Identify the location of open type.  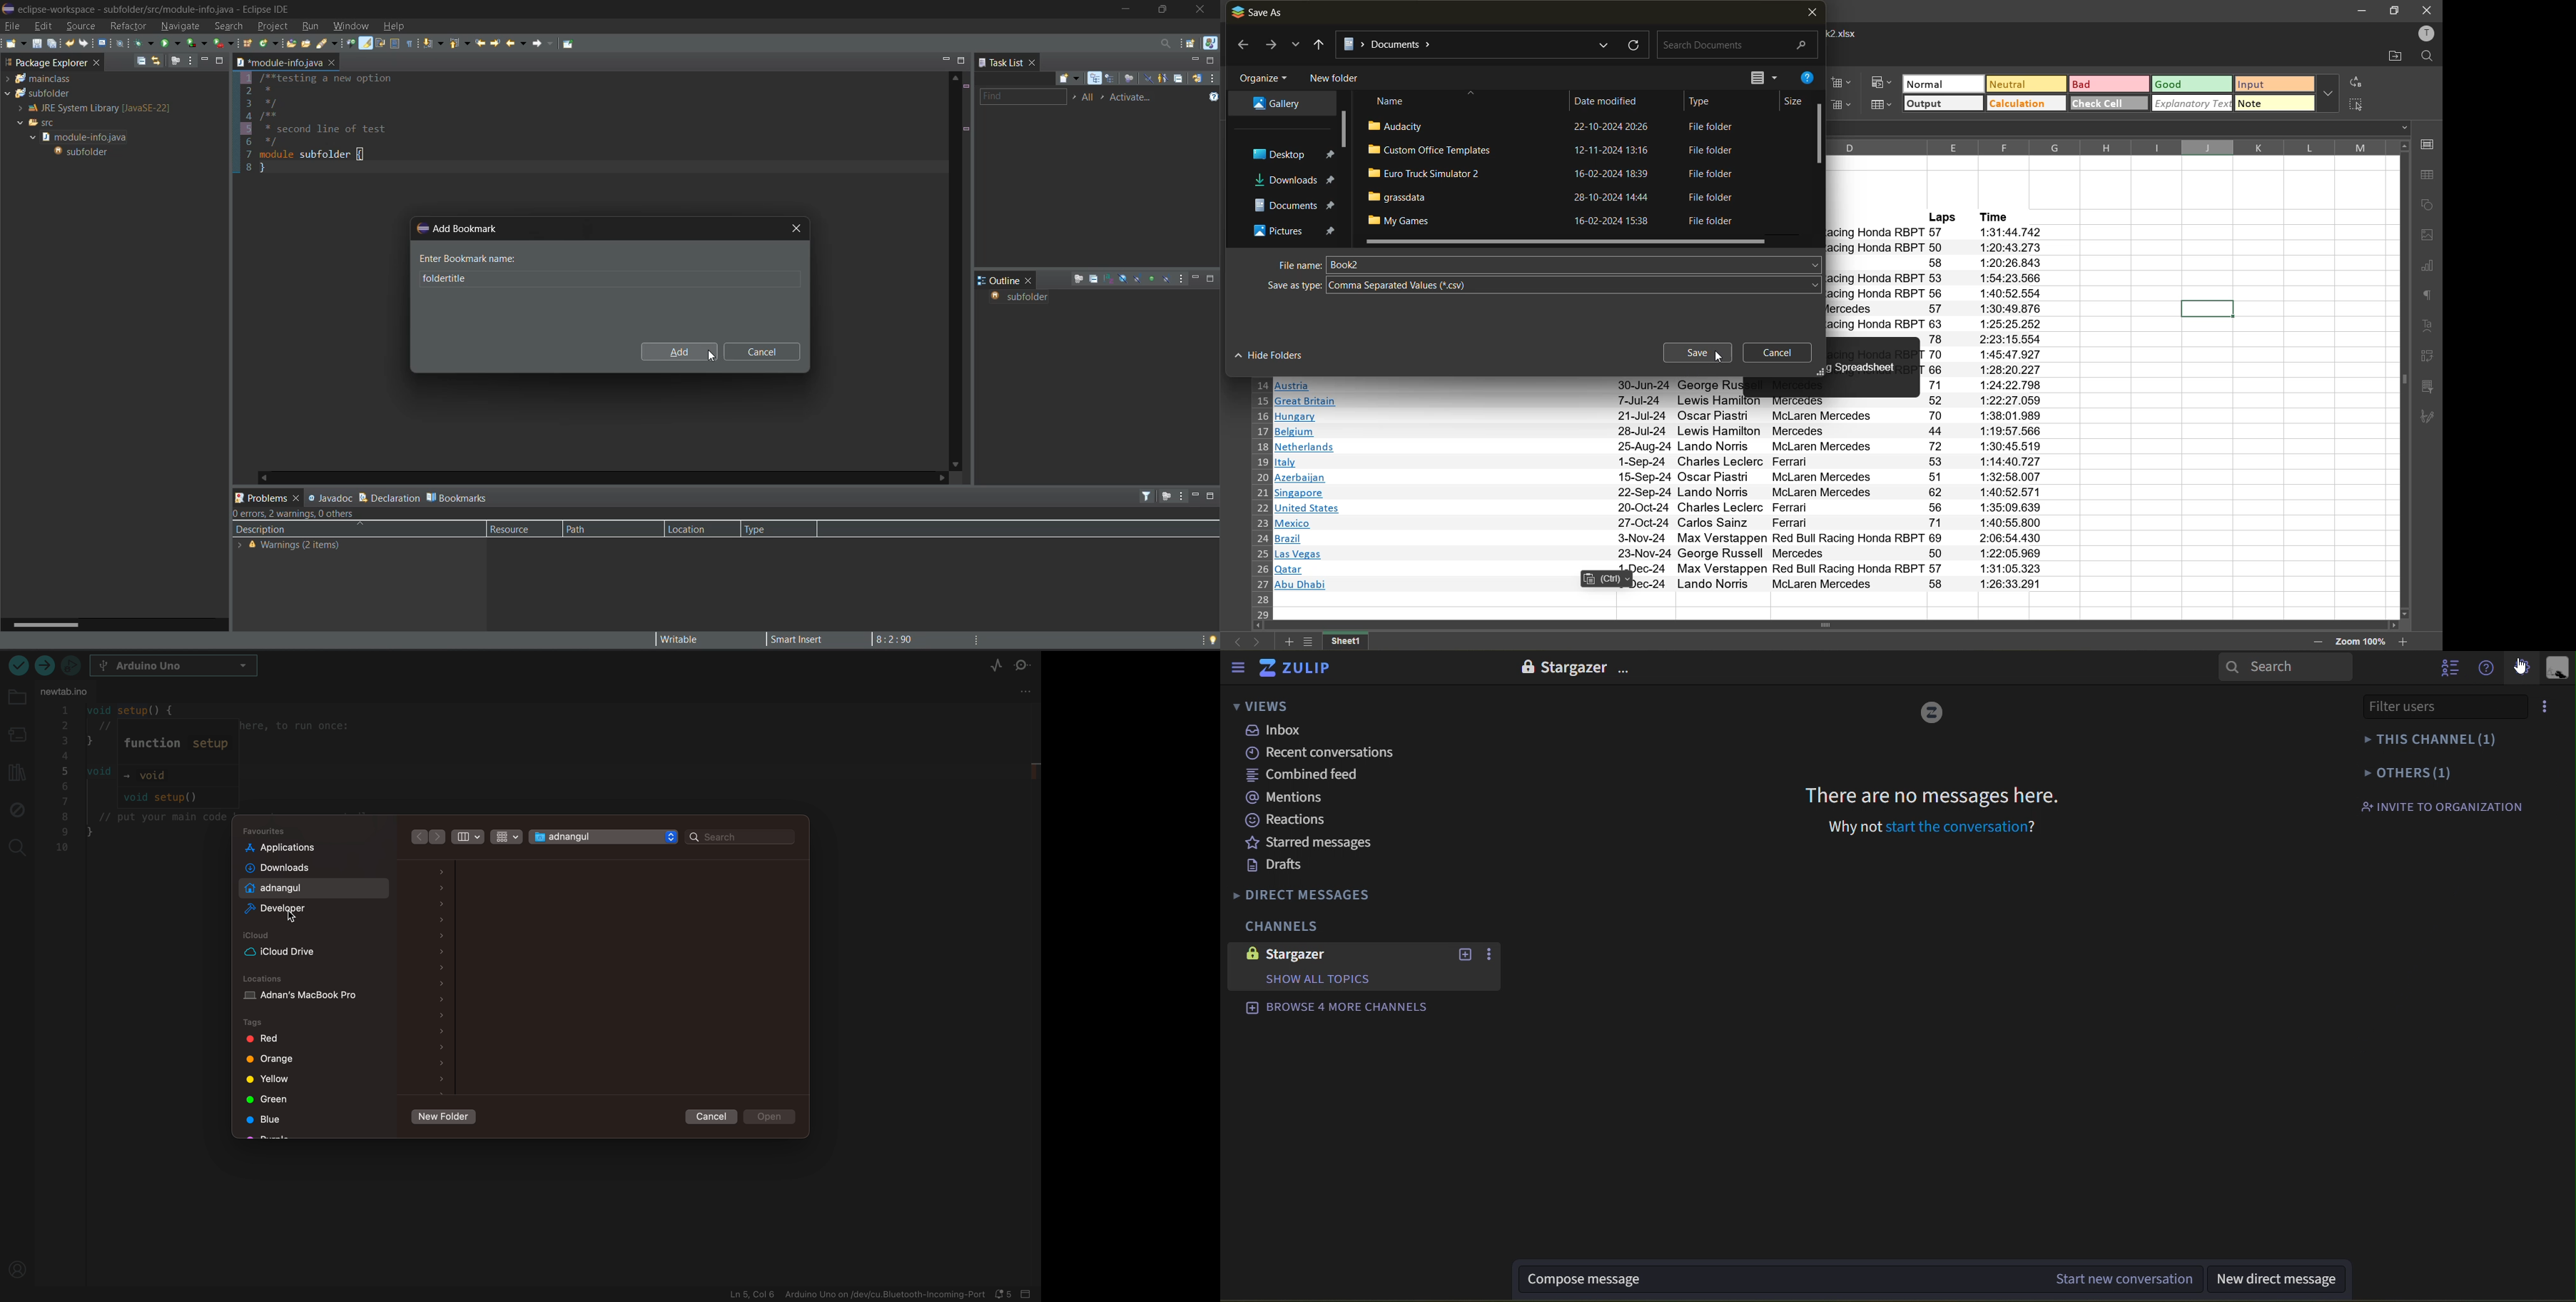
(290, 44).